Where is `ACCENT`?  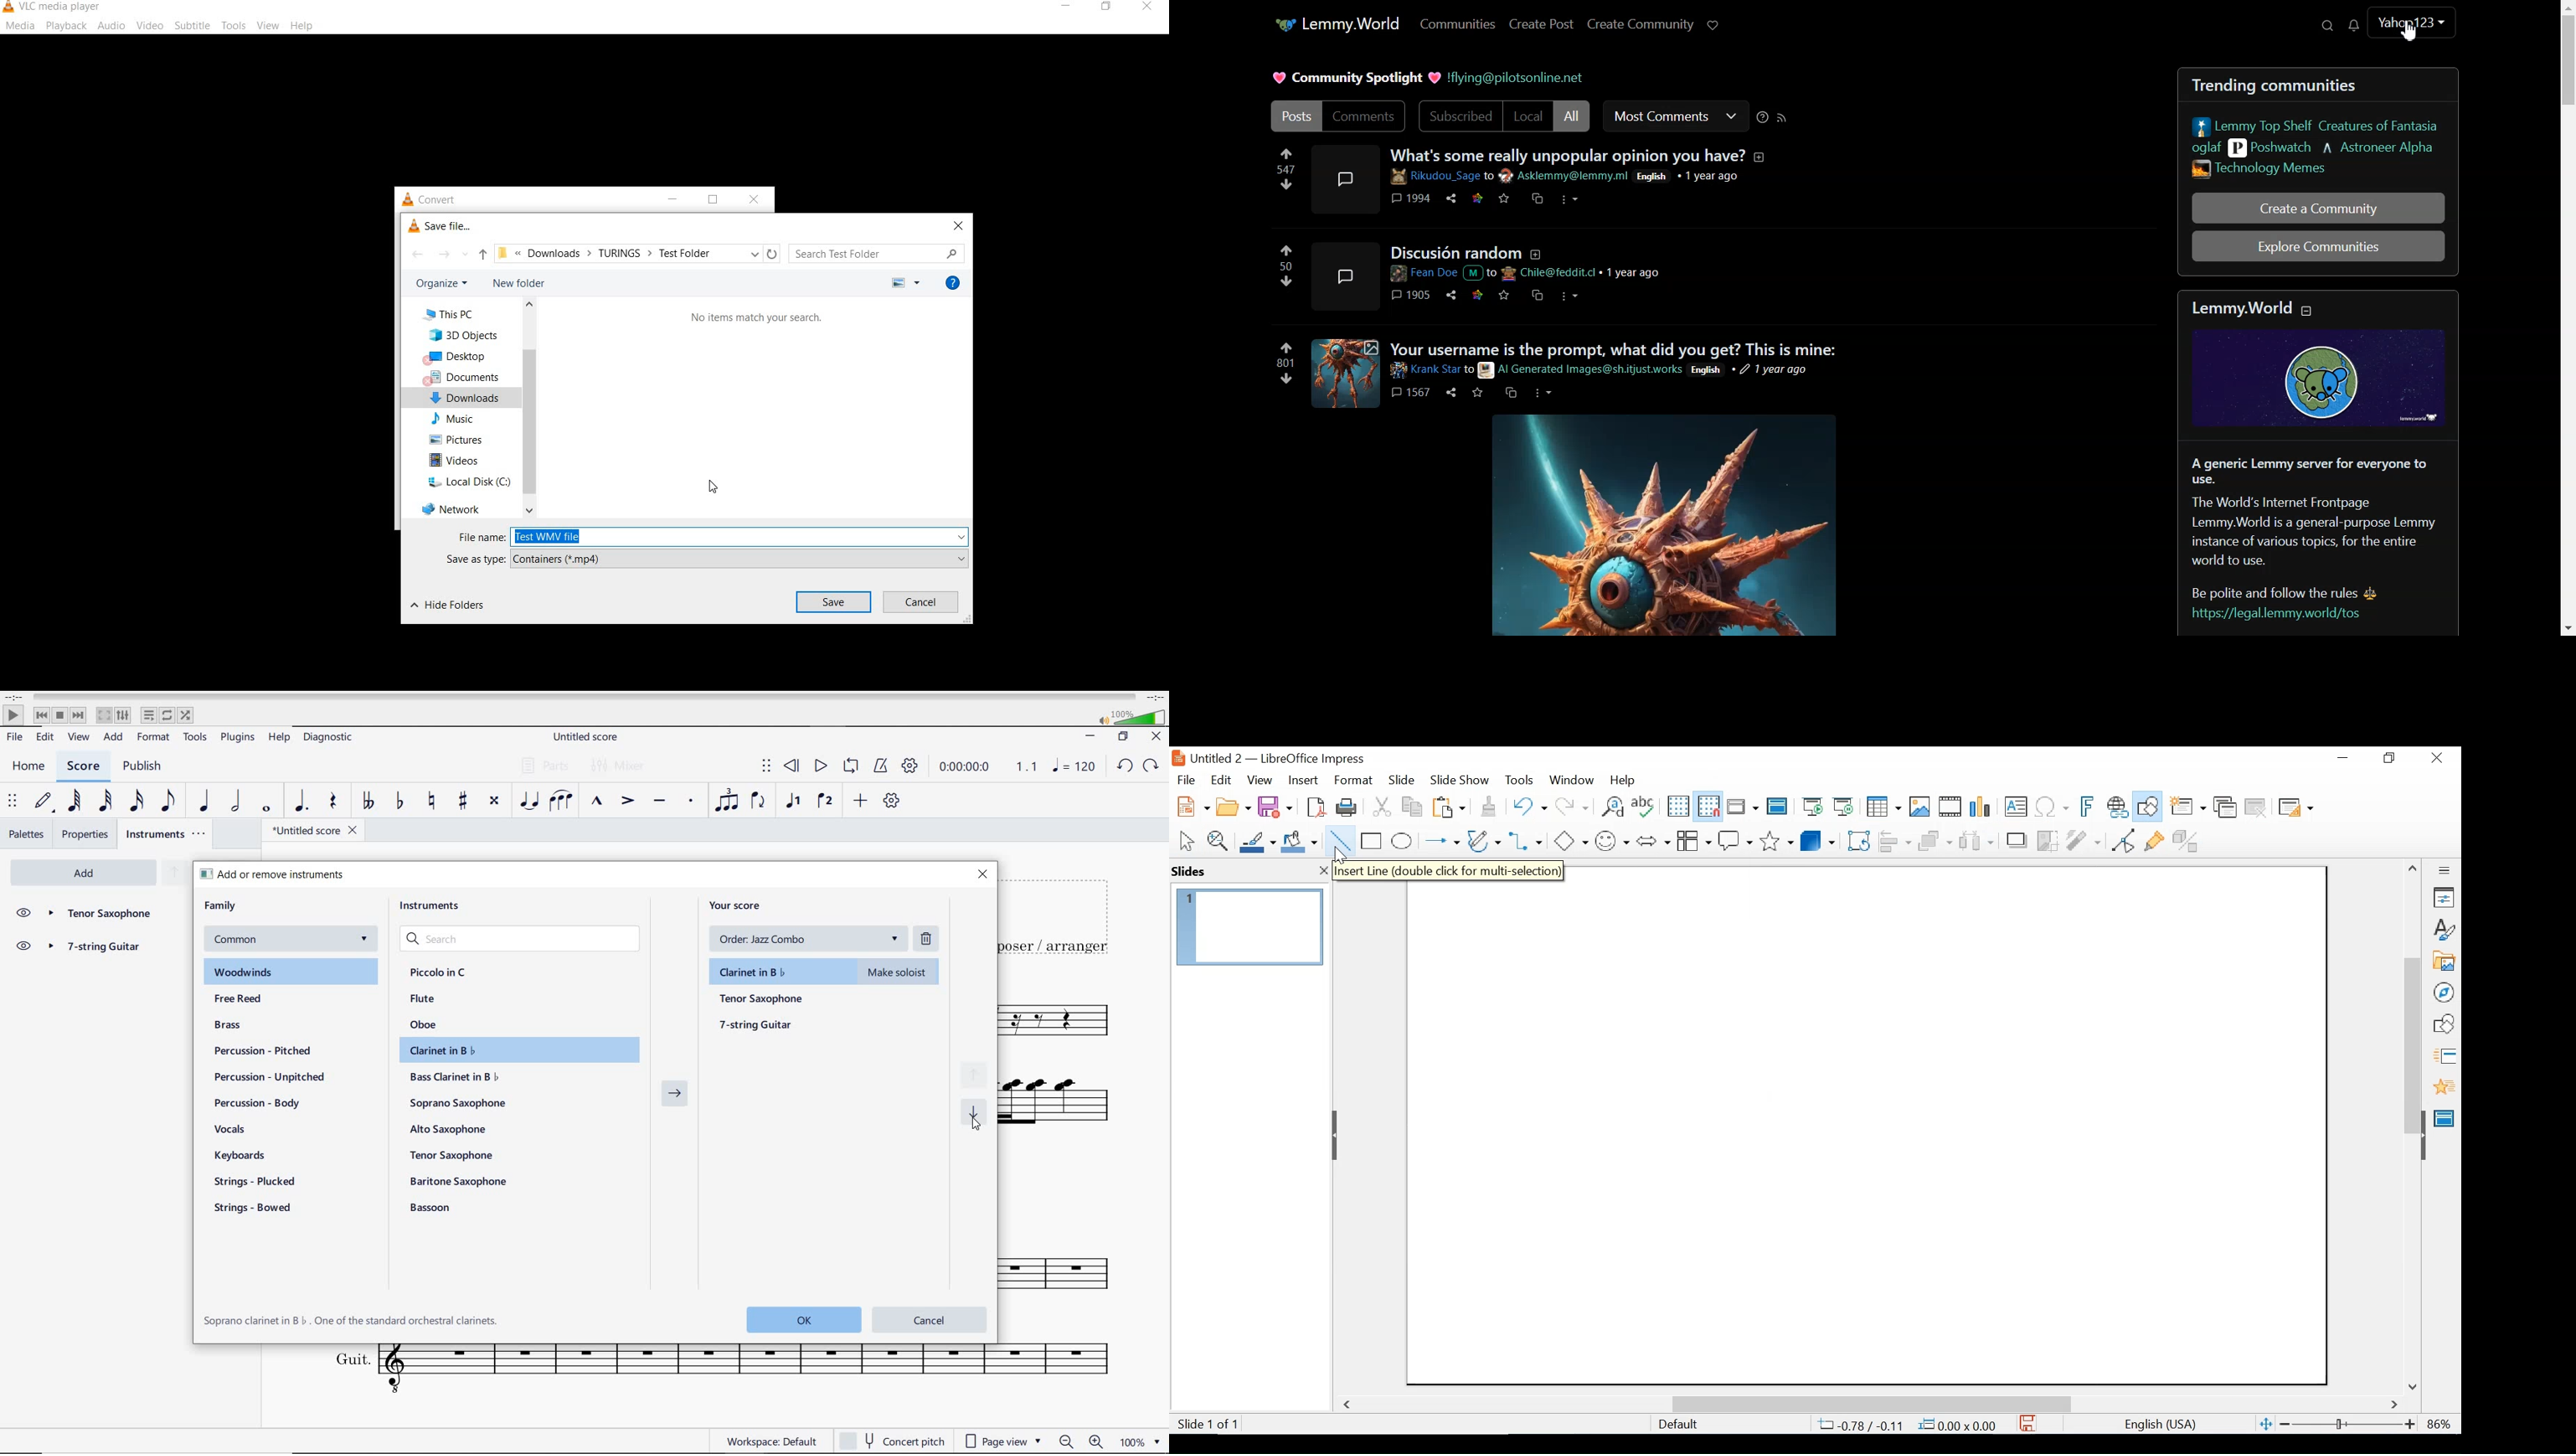
ACCENT is located at coordinates (627, 802).